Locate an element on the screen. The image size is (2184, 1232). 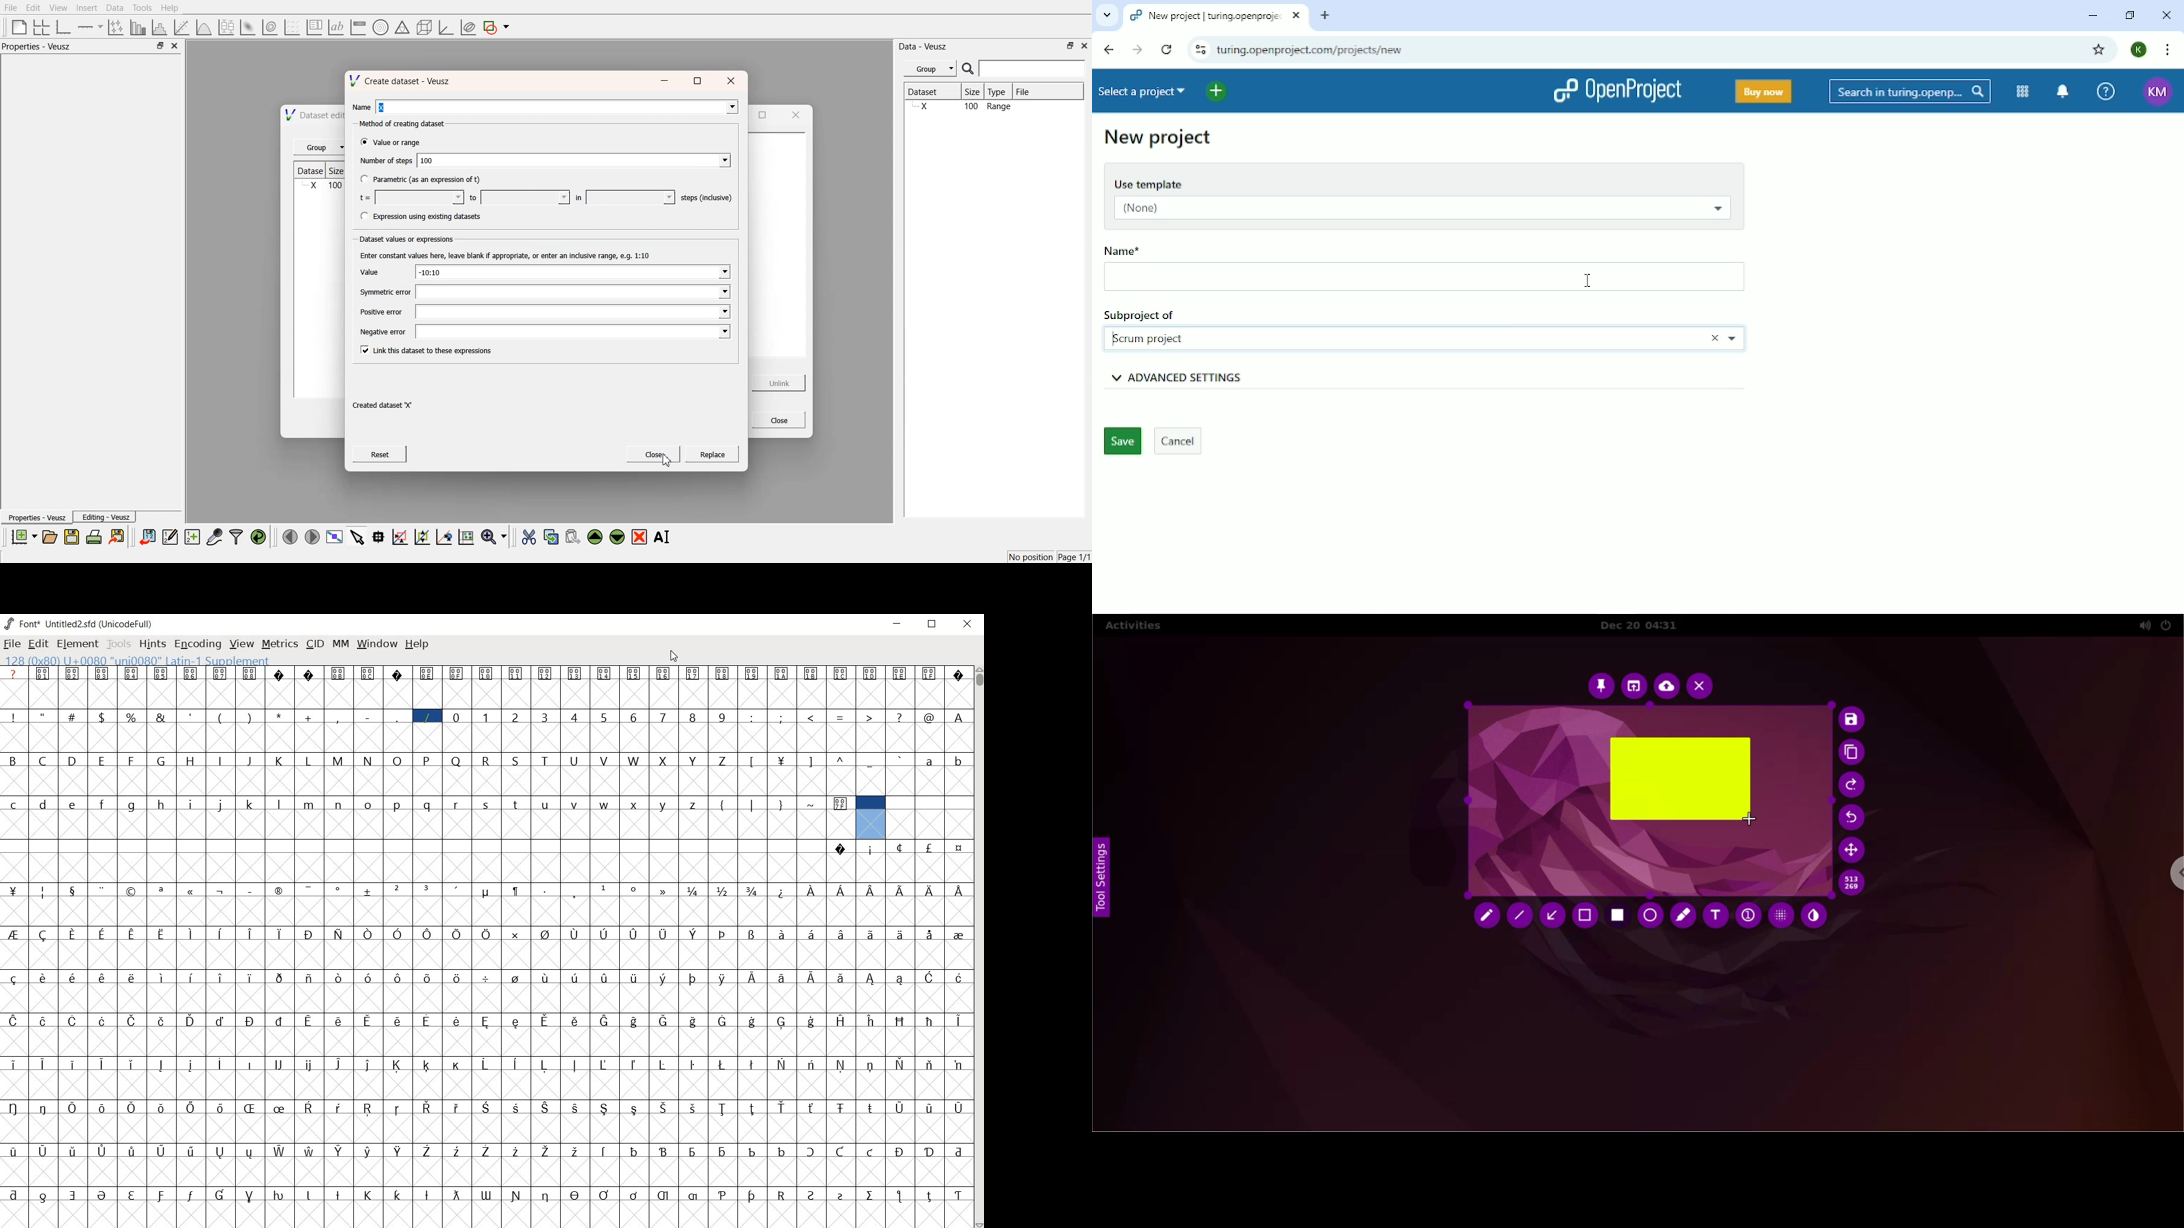
Name* is located at coordinates (1153, 248).